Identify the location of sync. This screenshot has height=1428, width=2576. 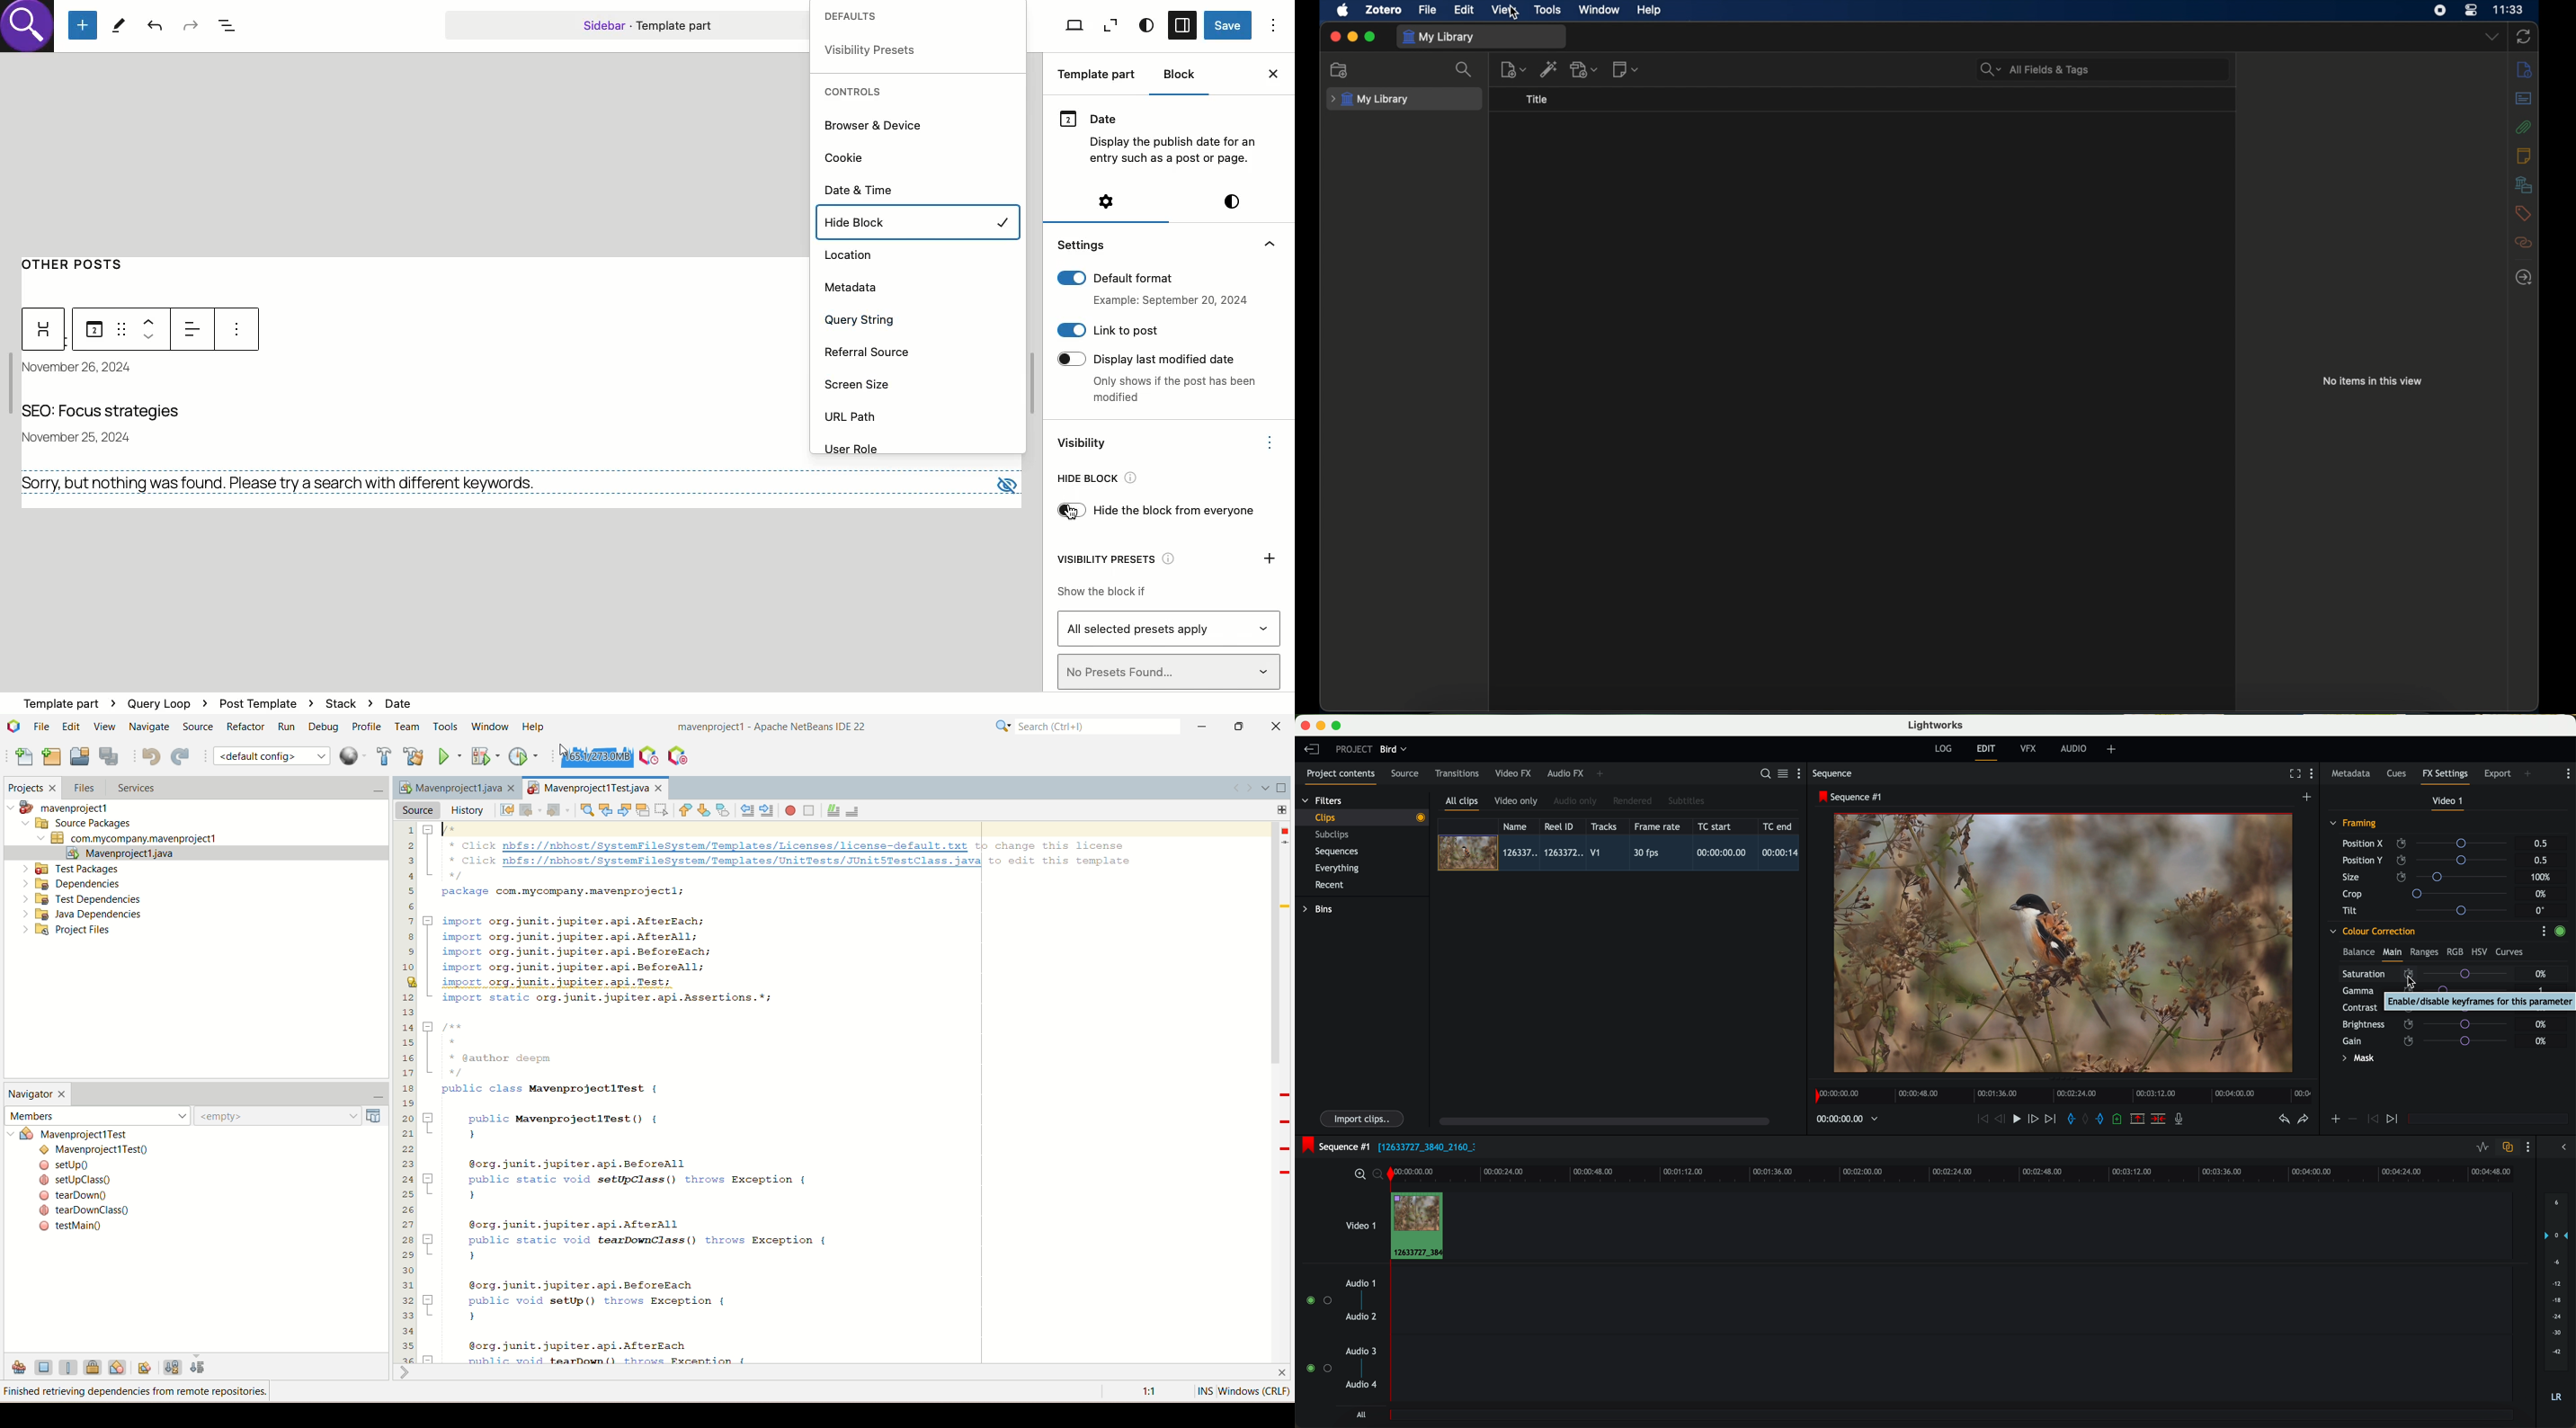
(2524, 36).